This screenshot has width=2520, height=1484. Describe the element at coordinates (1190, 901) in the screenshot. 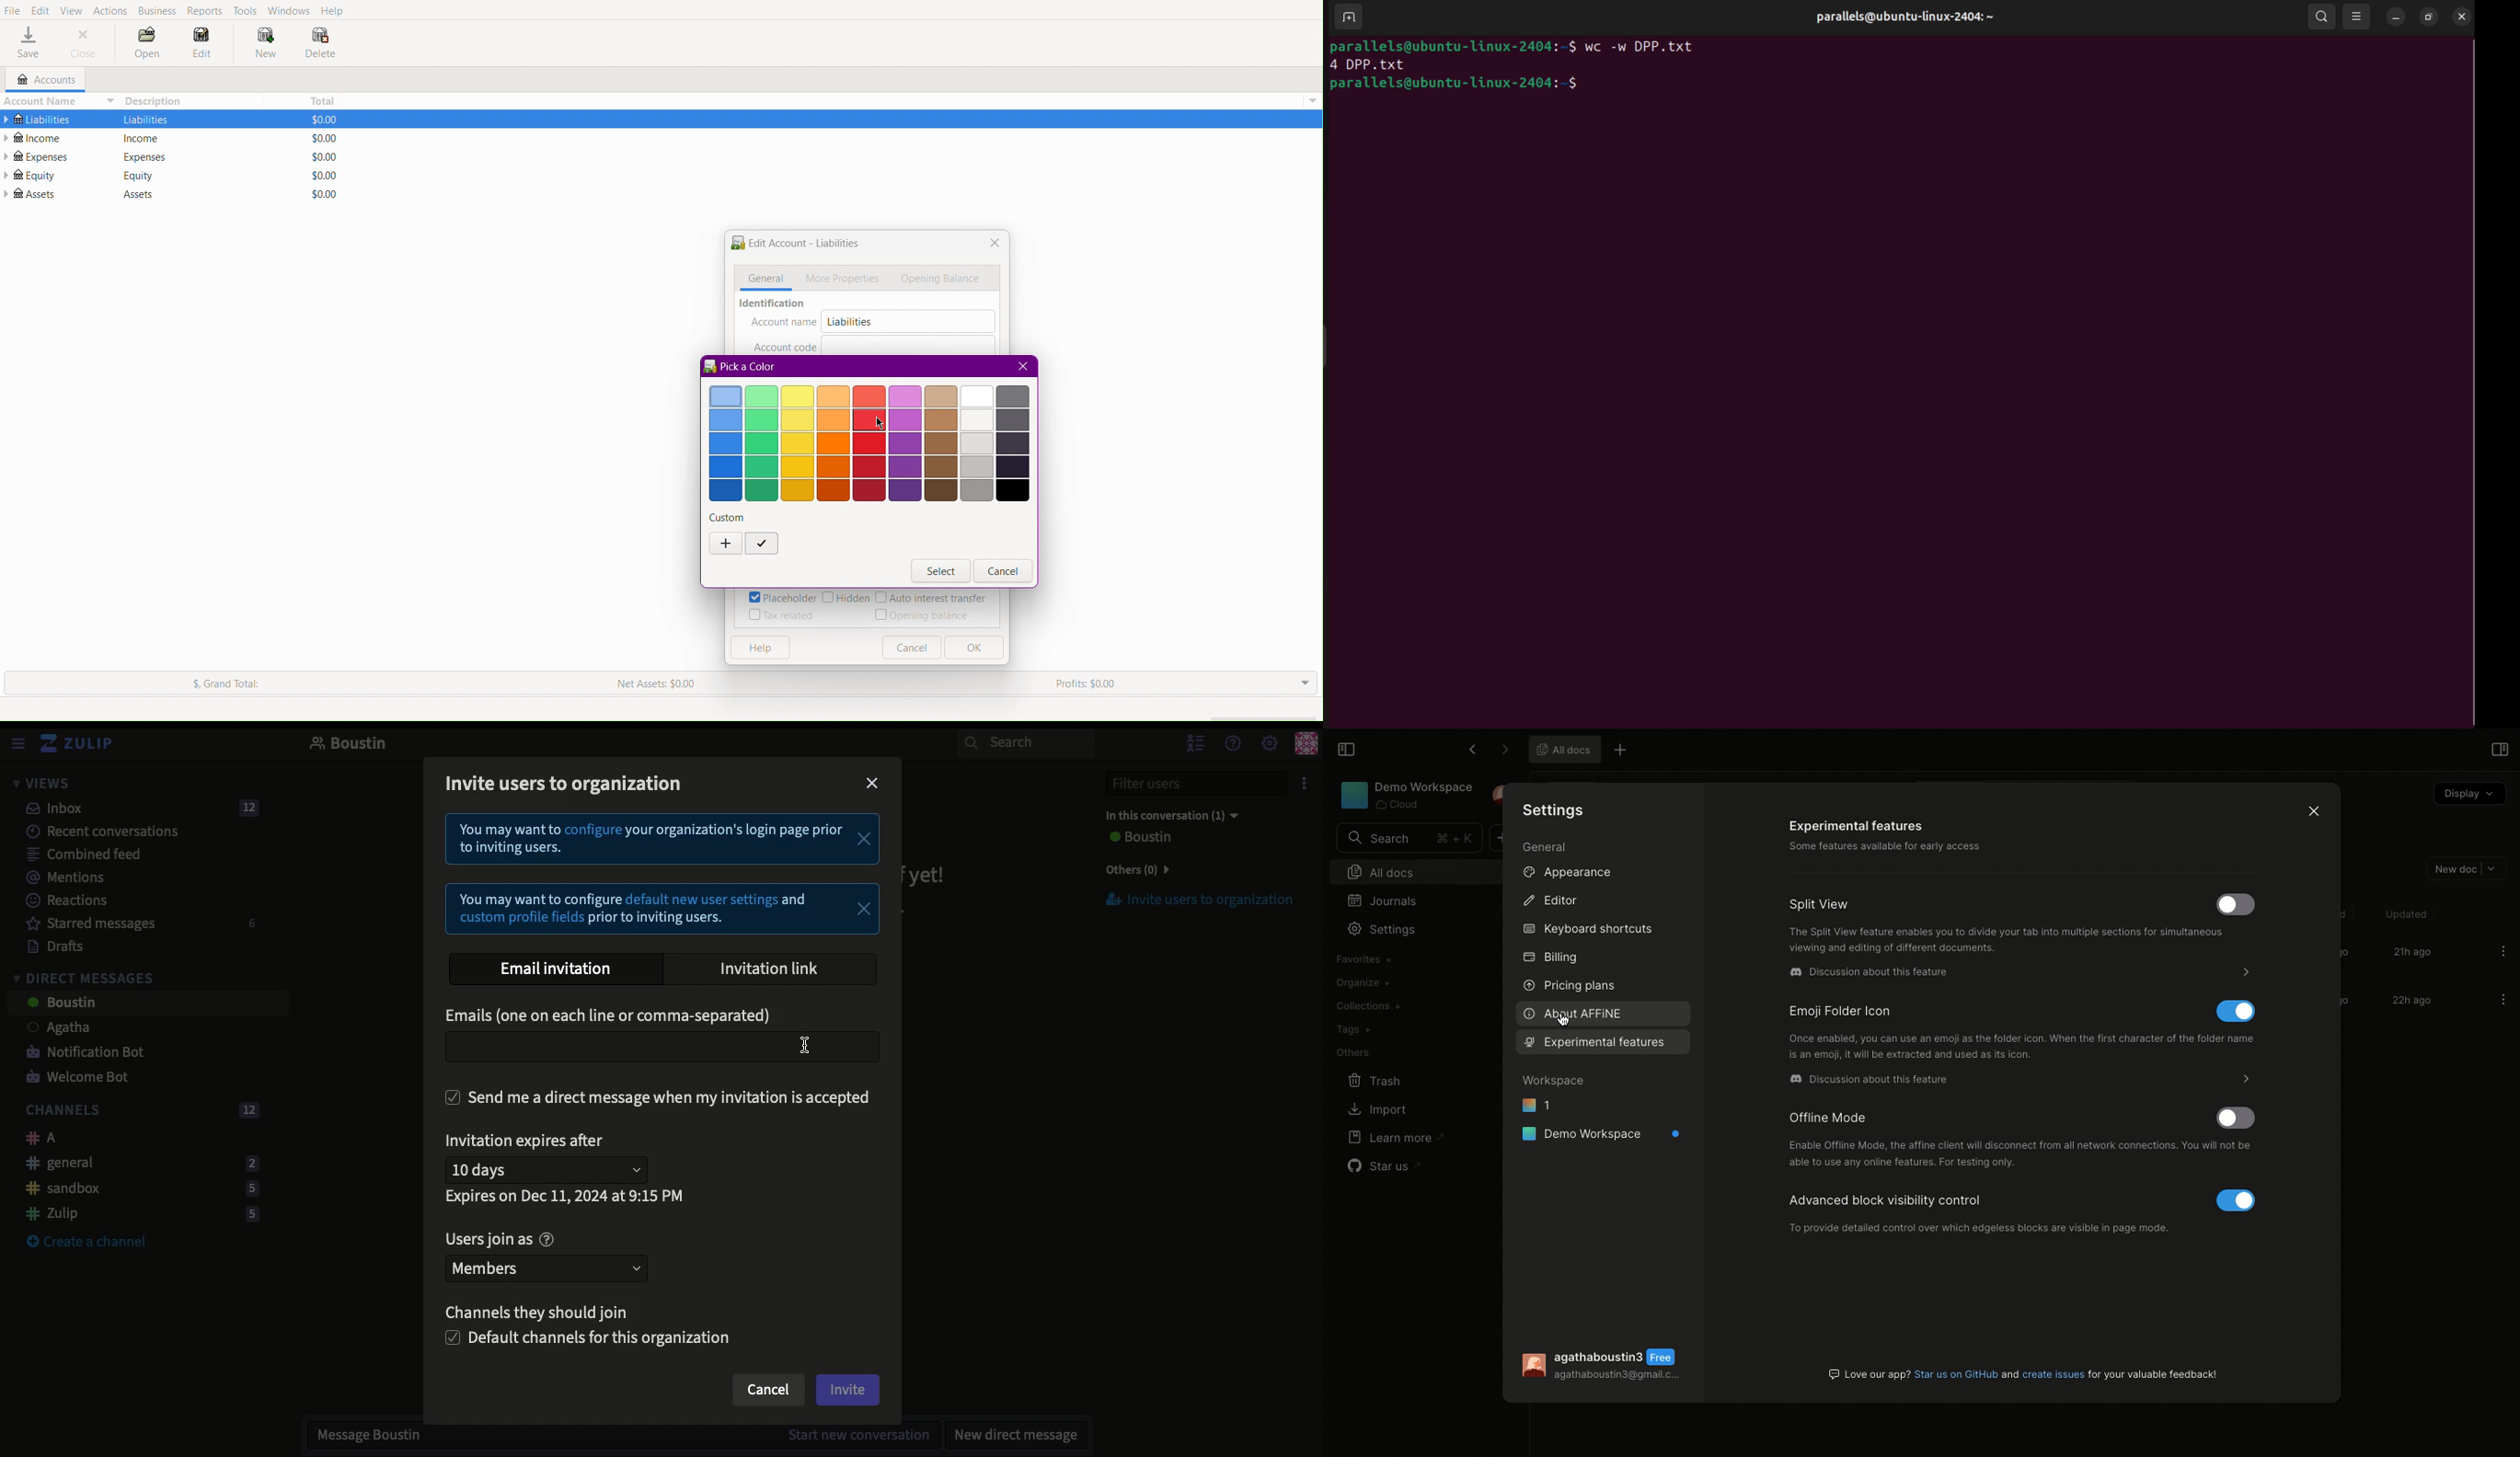

I see `Invite users to organization` at that location.